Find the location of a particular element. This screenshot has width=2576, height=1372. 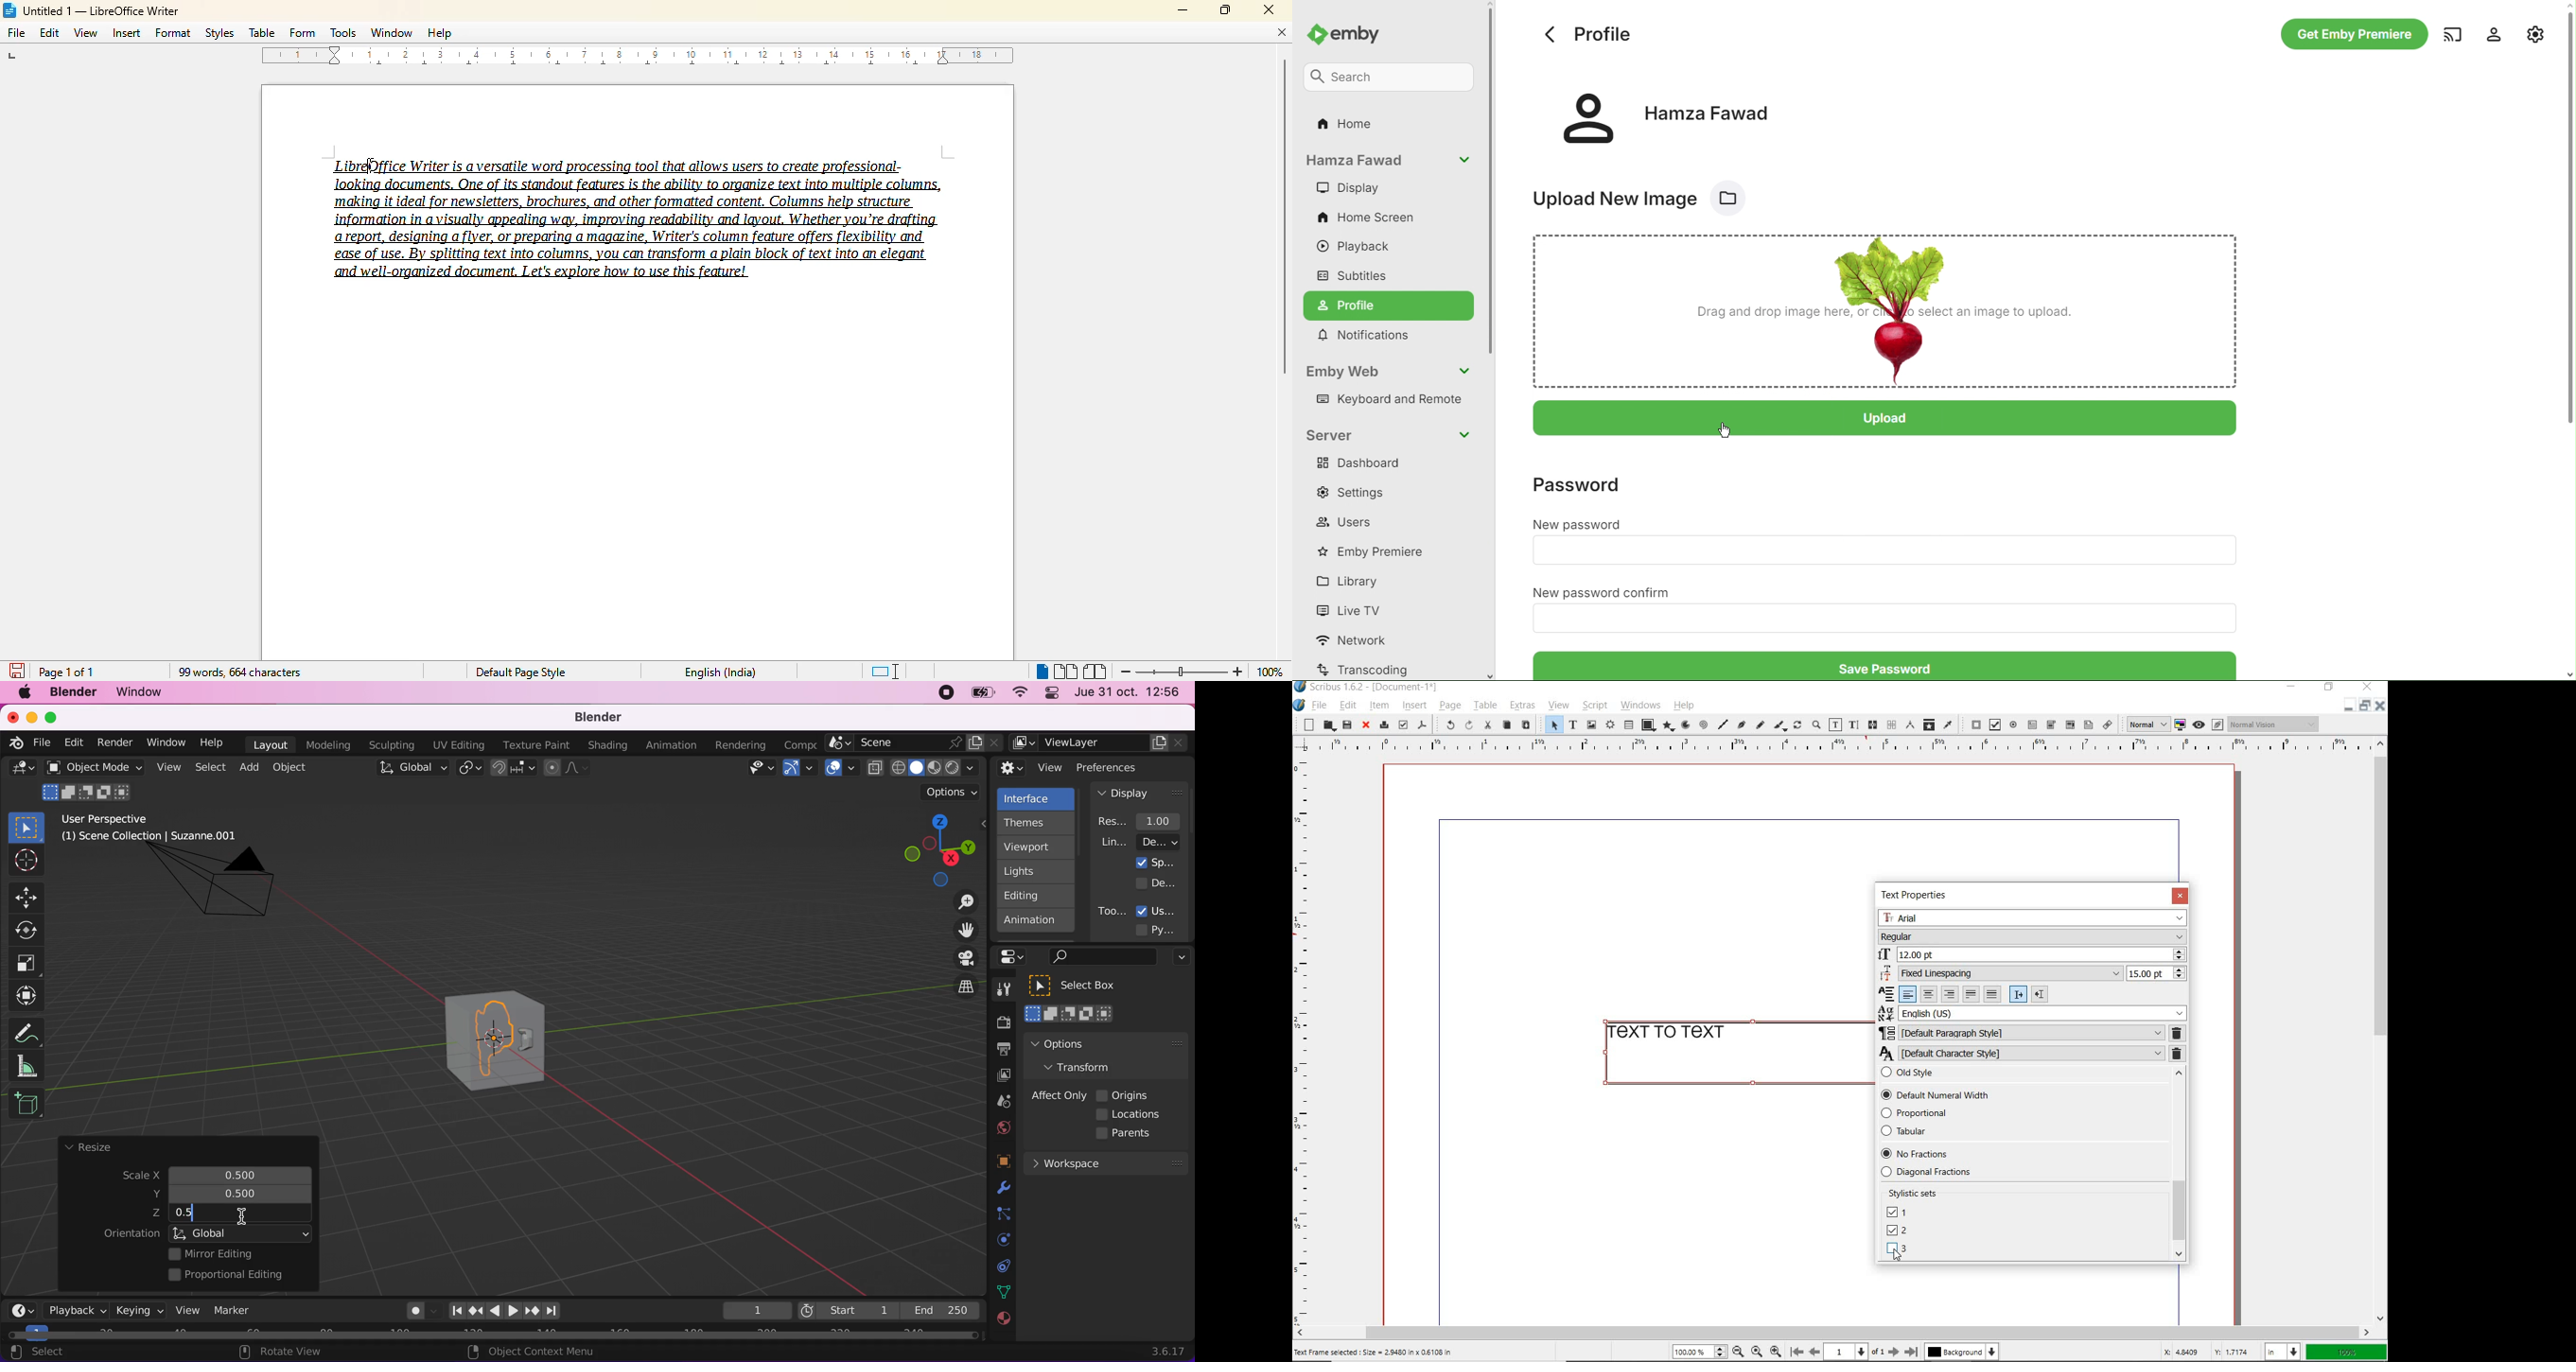

object is located at coordinates (292, 767).